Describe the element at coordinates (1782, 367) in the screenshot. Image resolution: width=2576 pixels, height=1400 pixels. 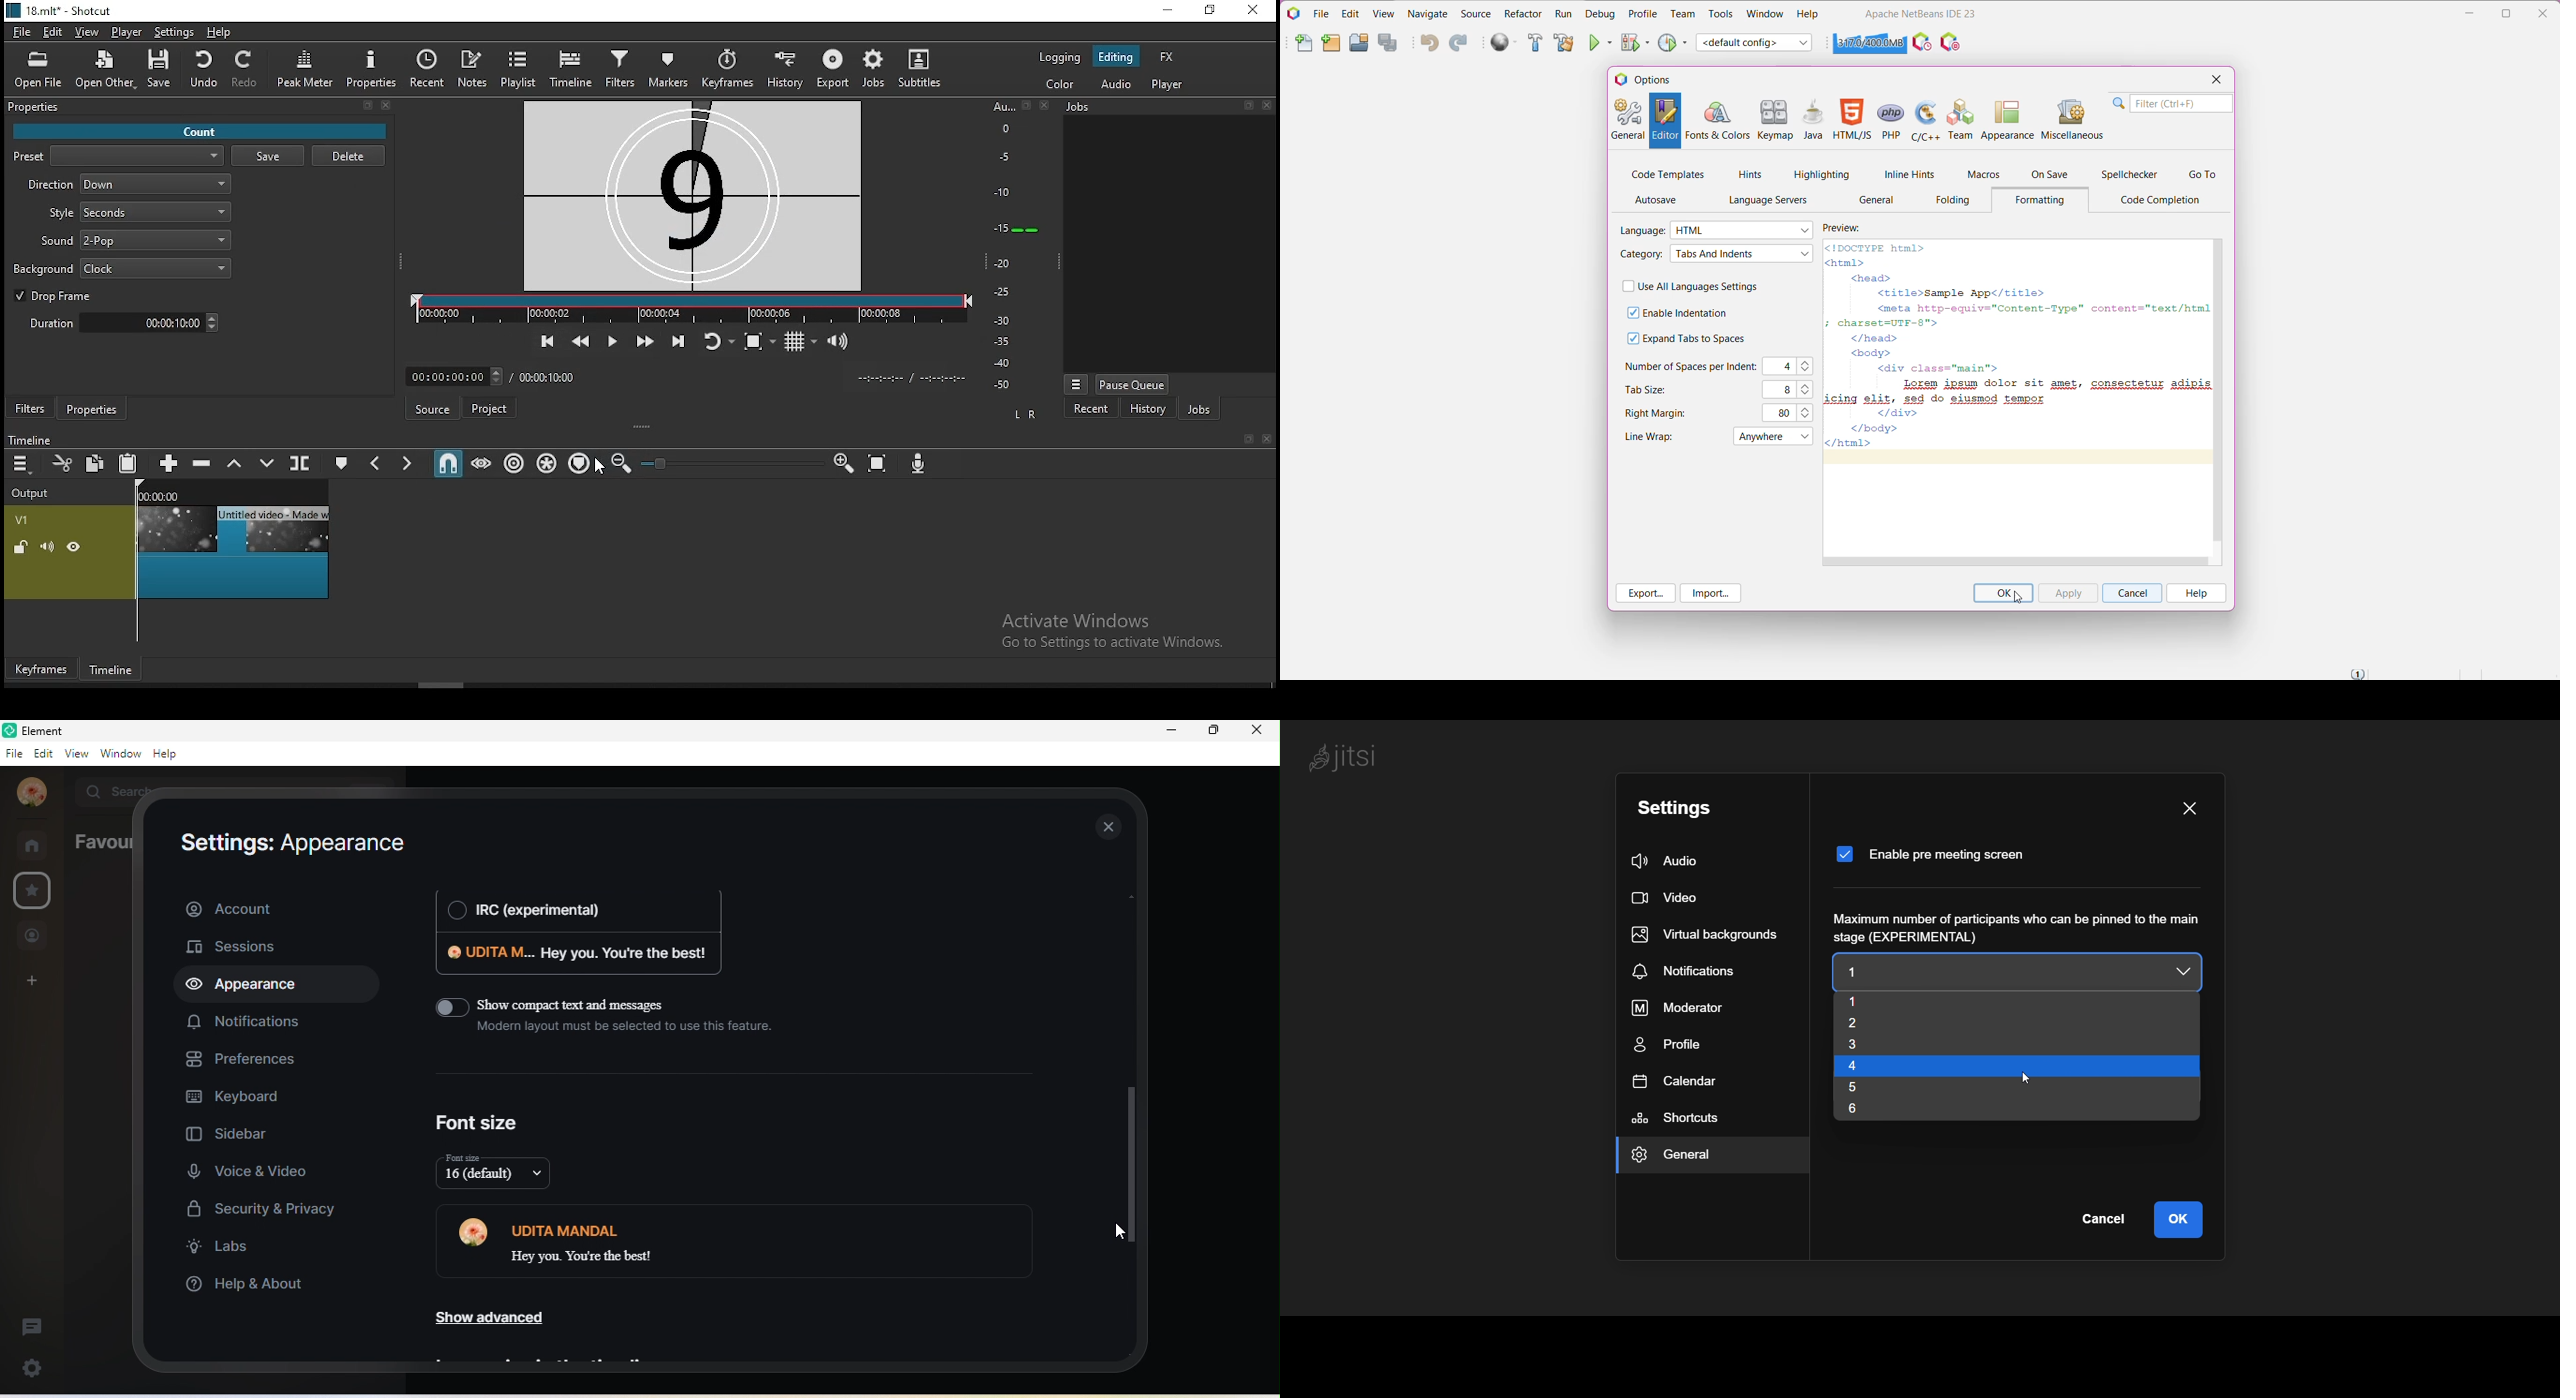
I see `C4` at that location.